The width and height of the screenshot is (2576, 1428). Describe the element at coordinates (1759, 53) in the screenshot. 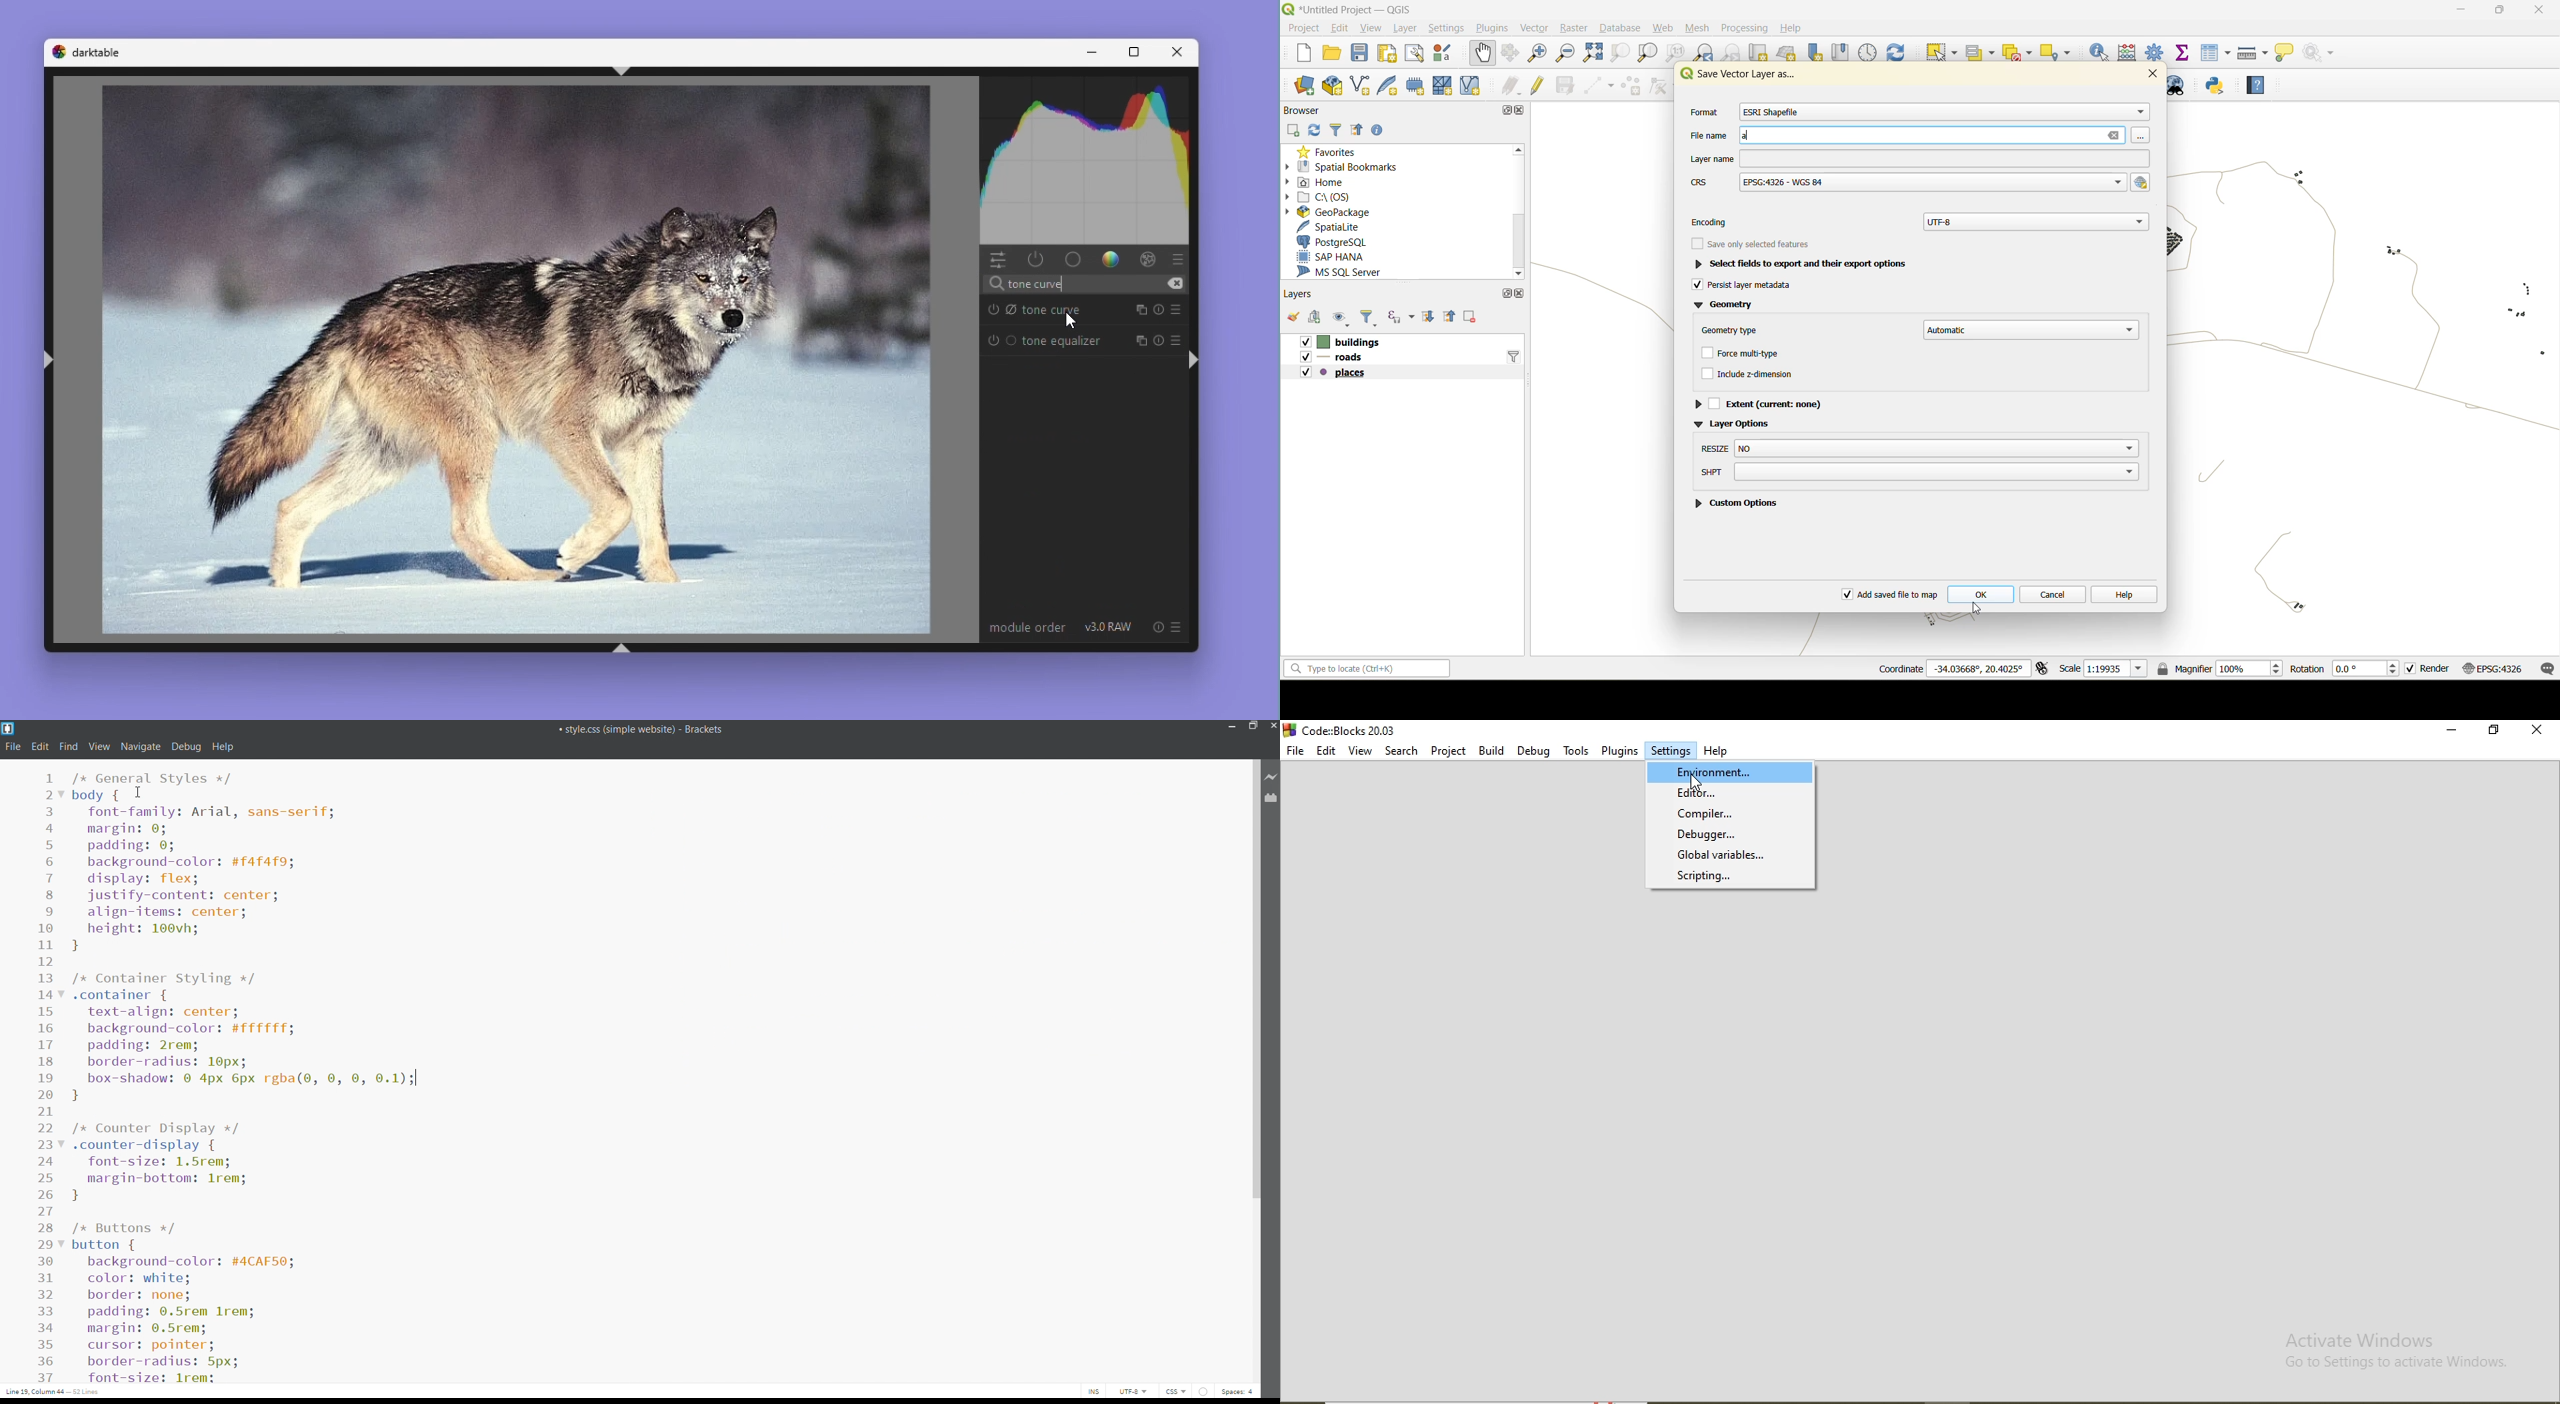

I see `new map view` at that location.